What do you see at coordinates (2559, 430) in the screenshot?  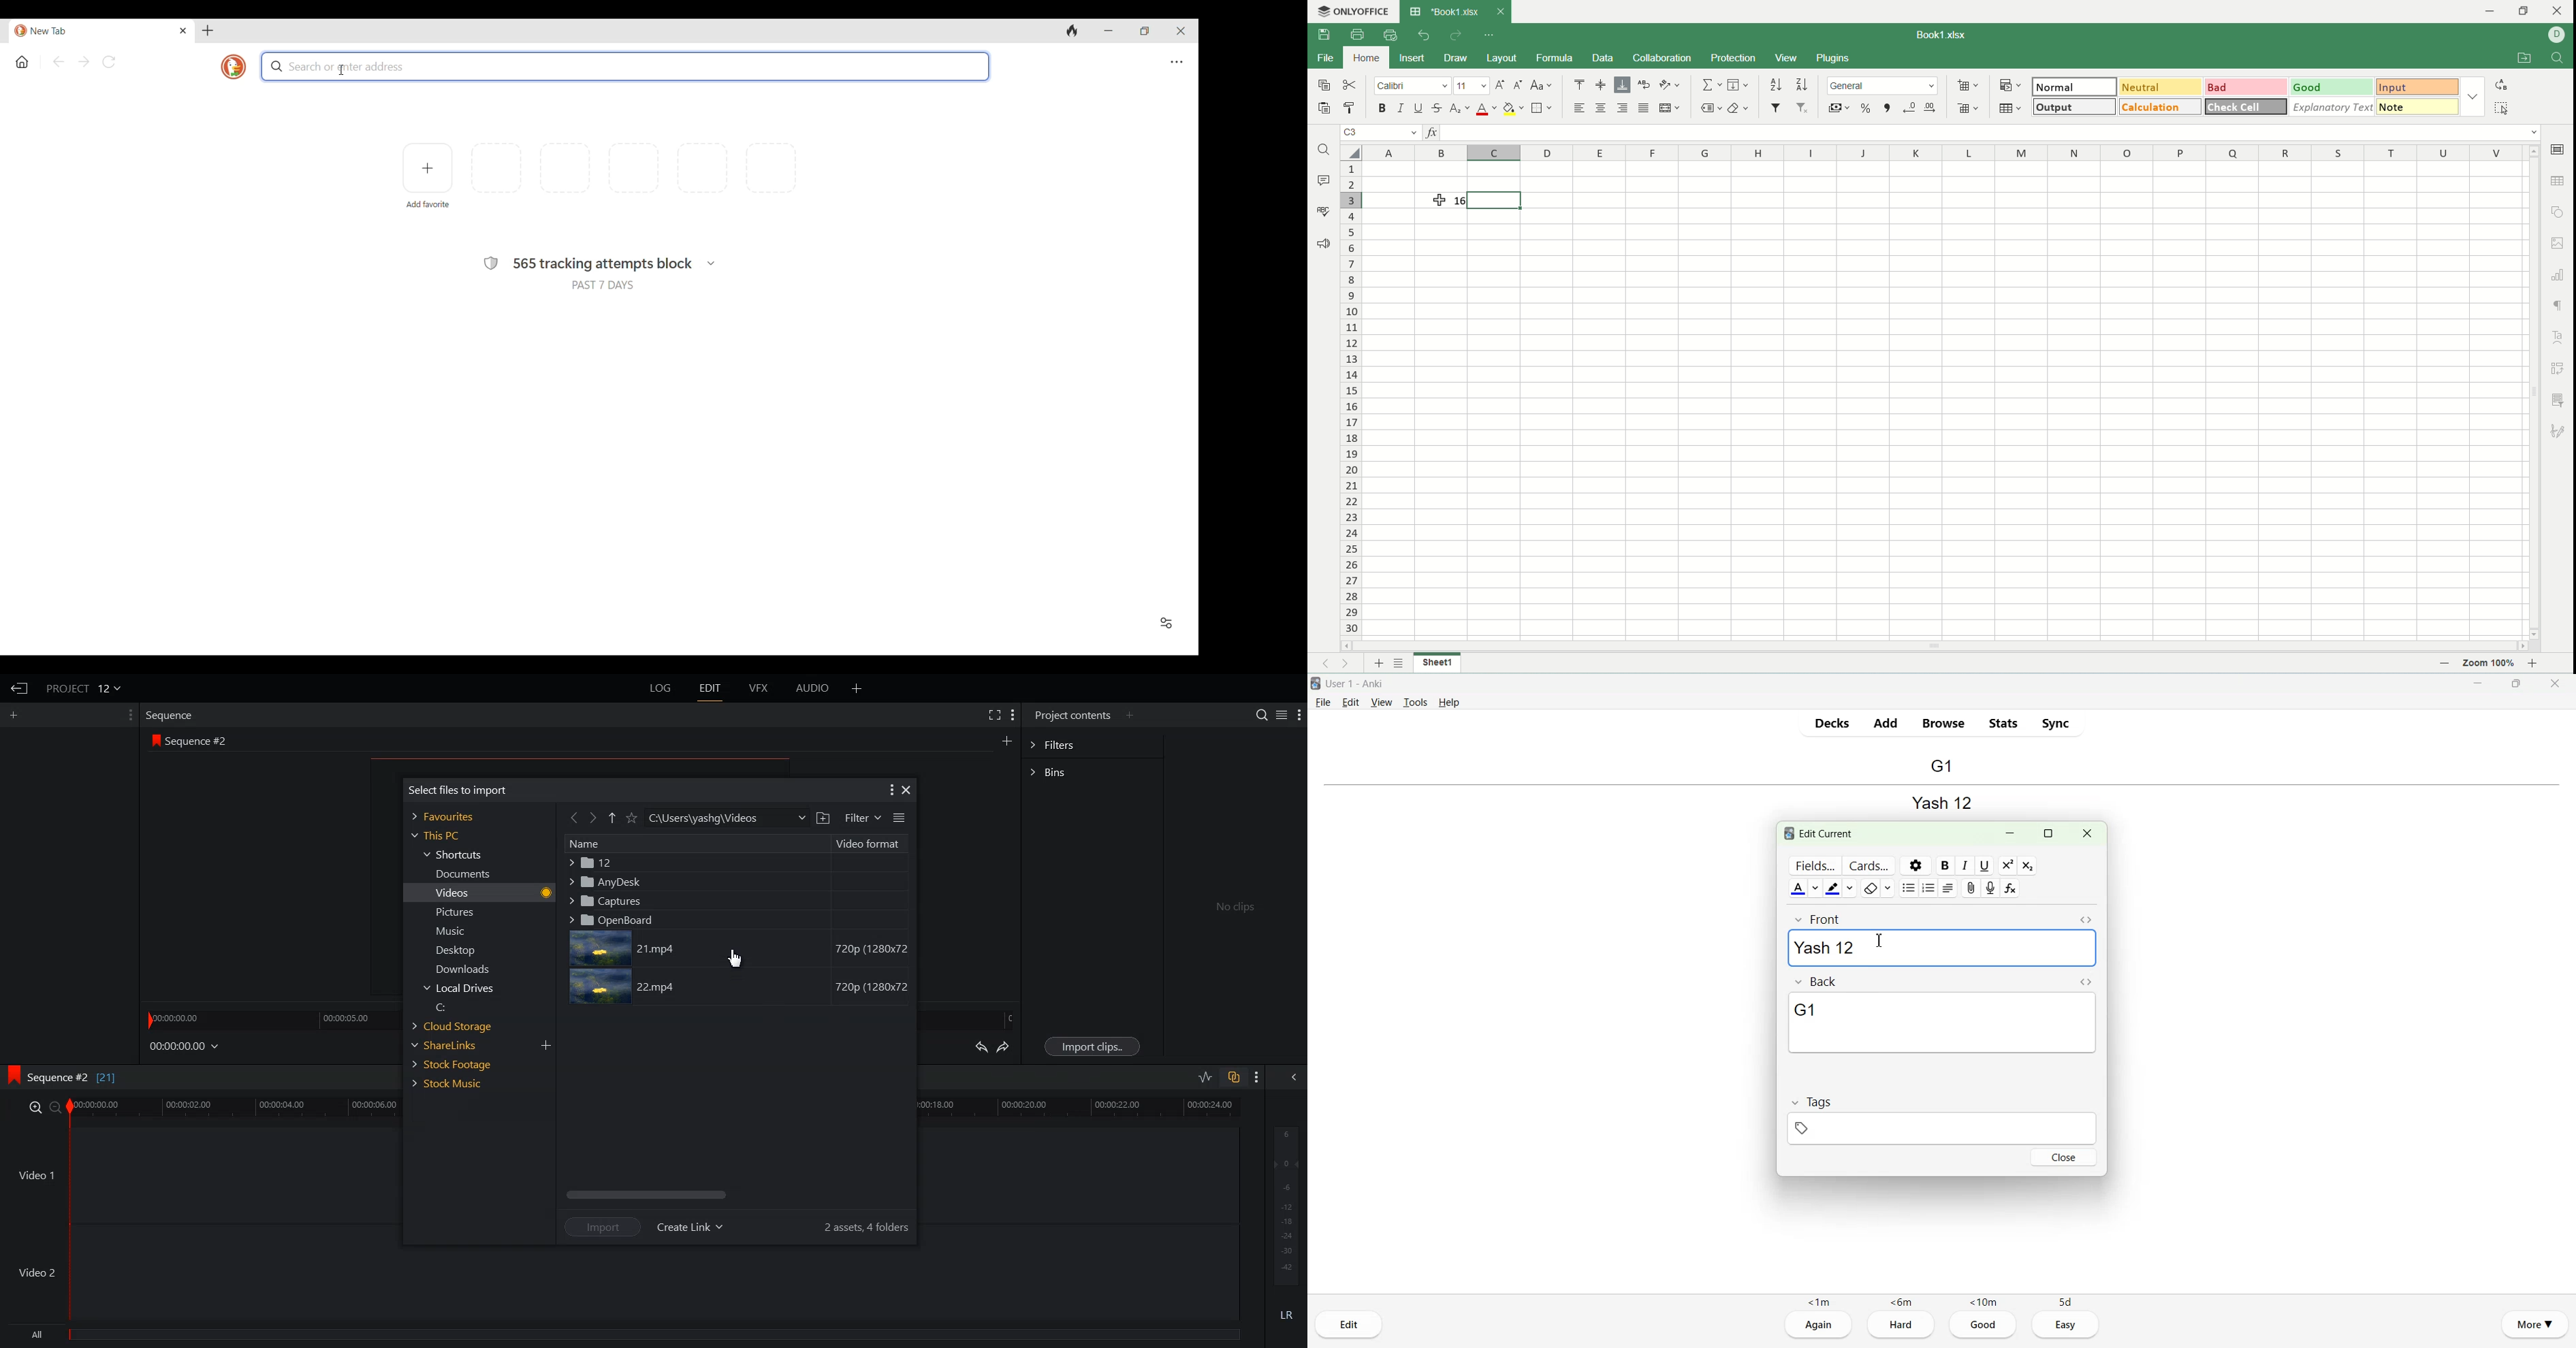 I see `signature settings` at bounding box center [2559, 430].